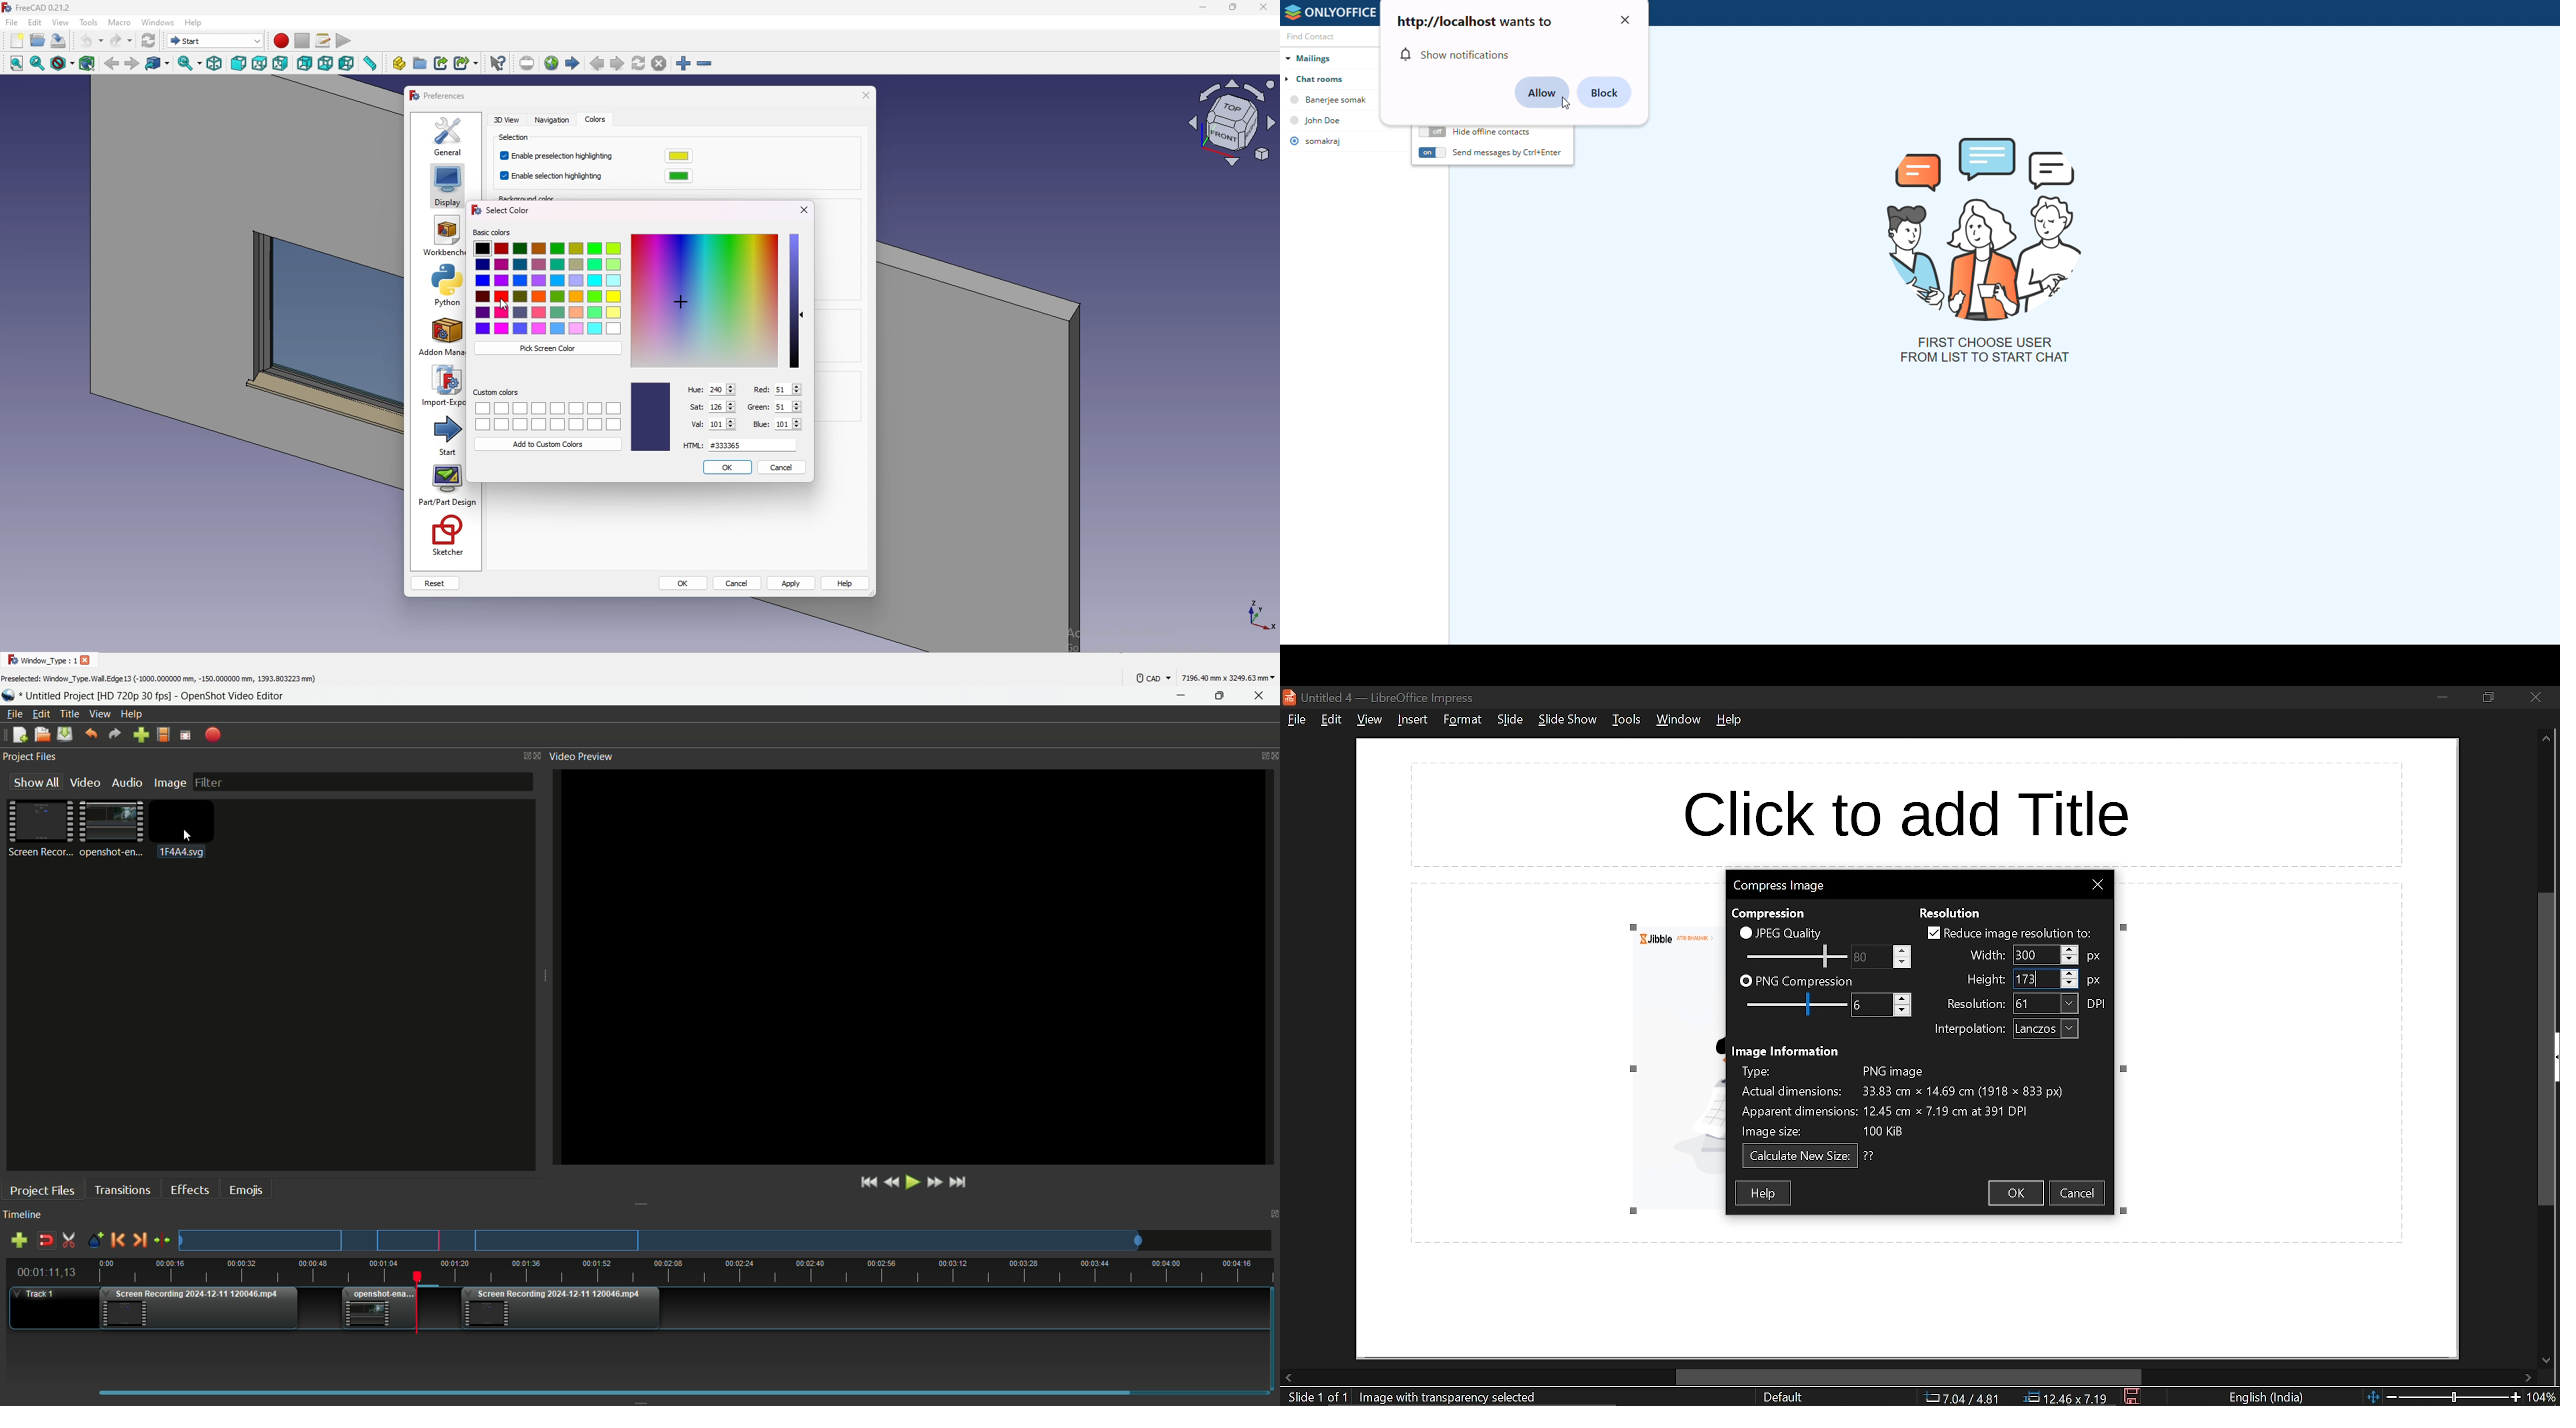 The width and height of the screenshot is (2576, 1428). What do you see at coordinates (2545, 1397) in the screenshot?
I see `current zoom` at bounding box center [2545, 1397].